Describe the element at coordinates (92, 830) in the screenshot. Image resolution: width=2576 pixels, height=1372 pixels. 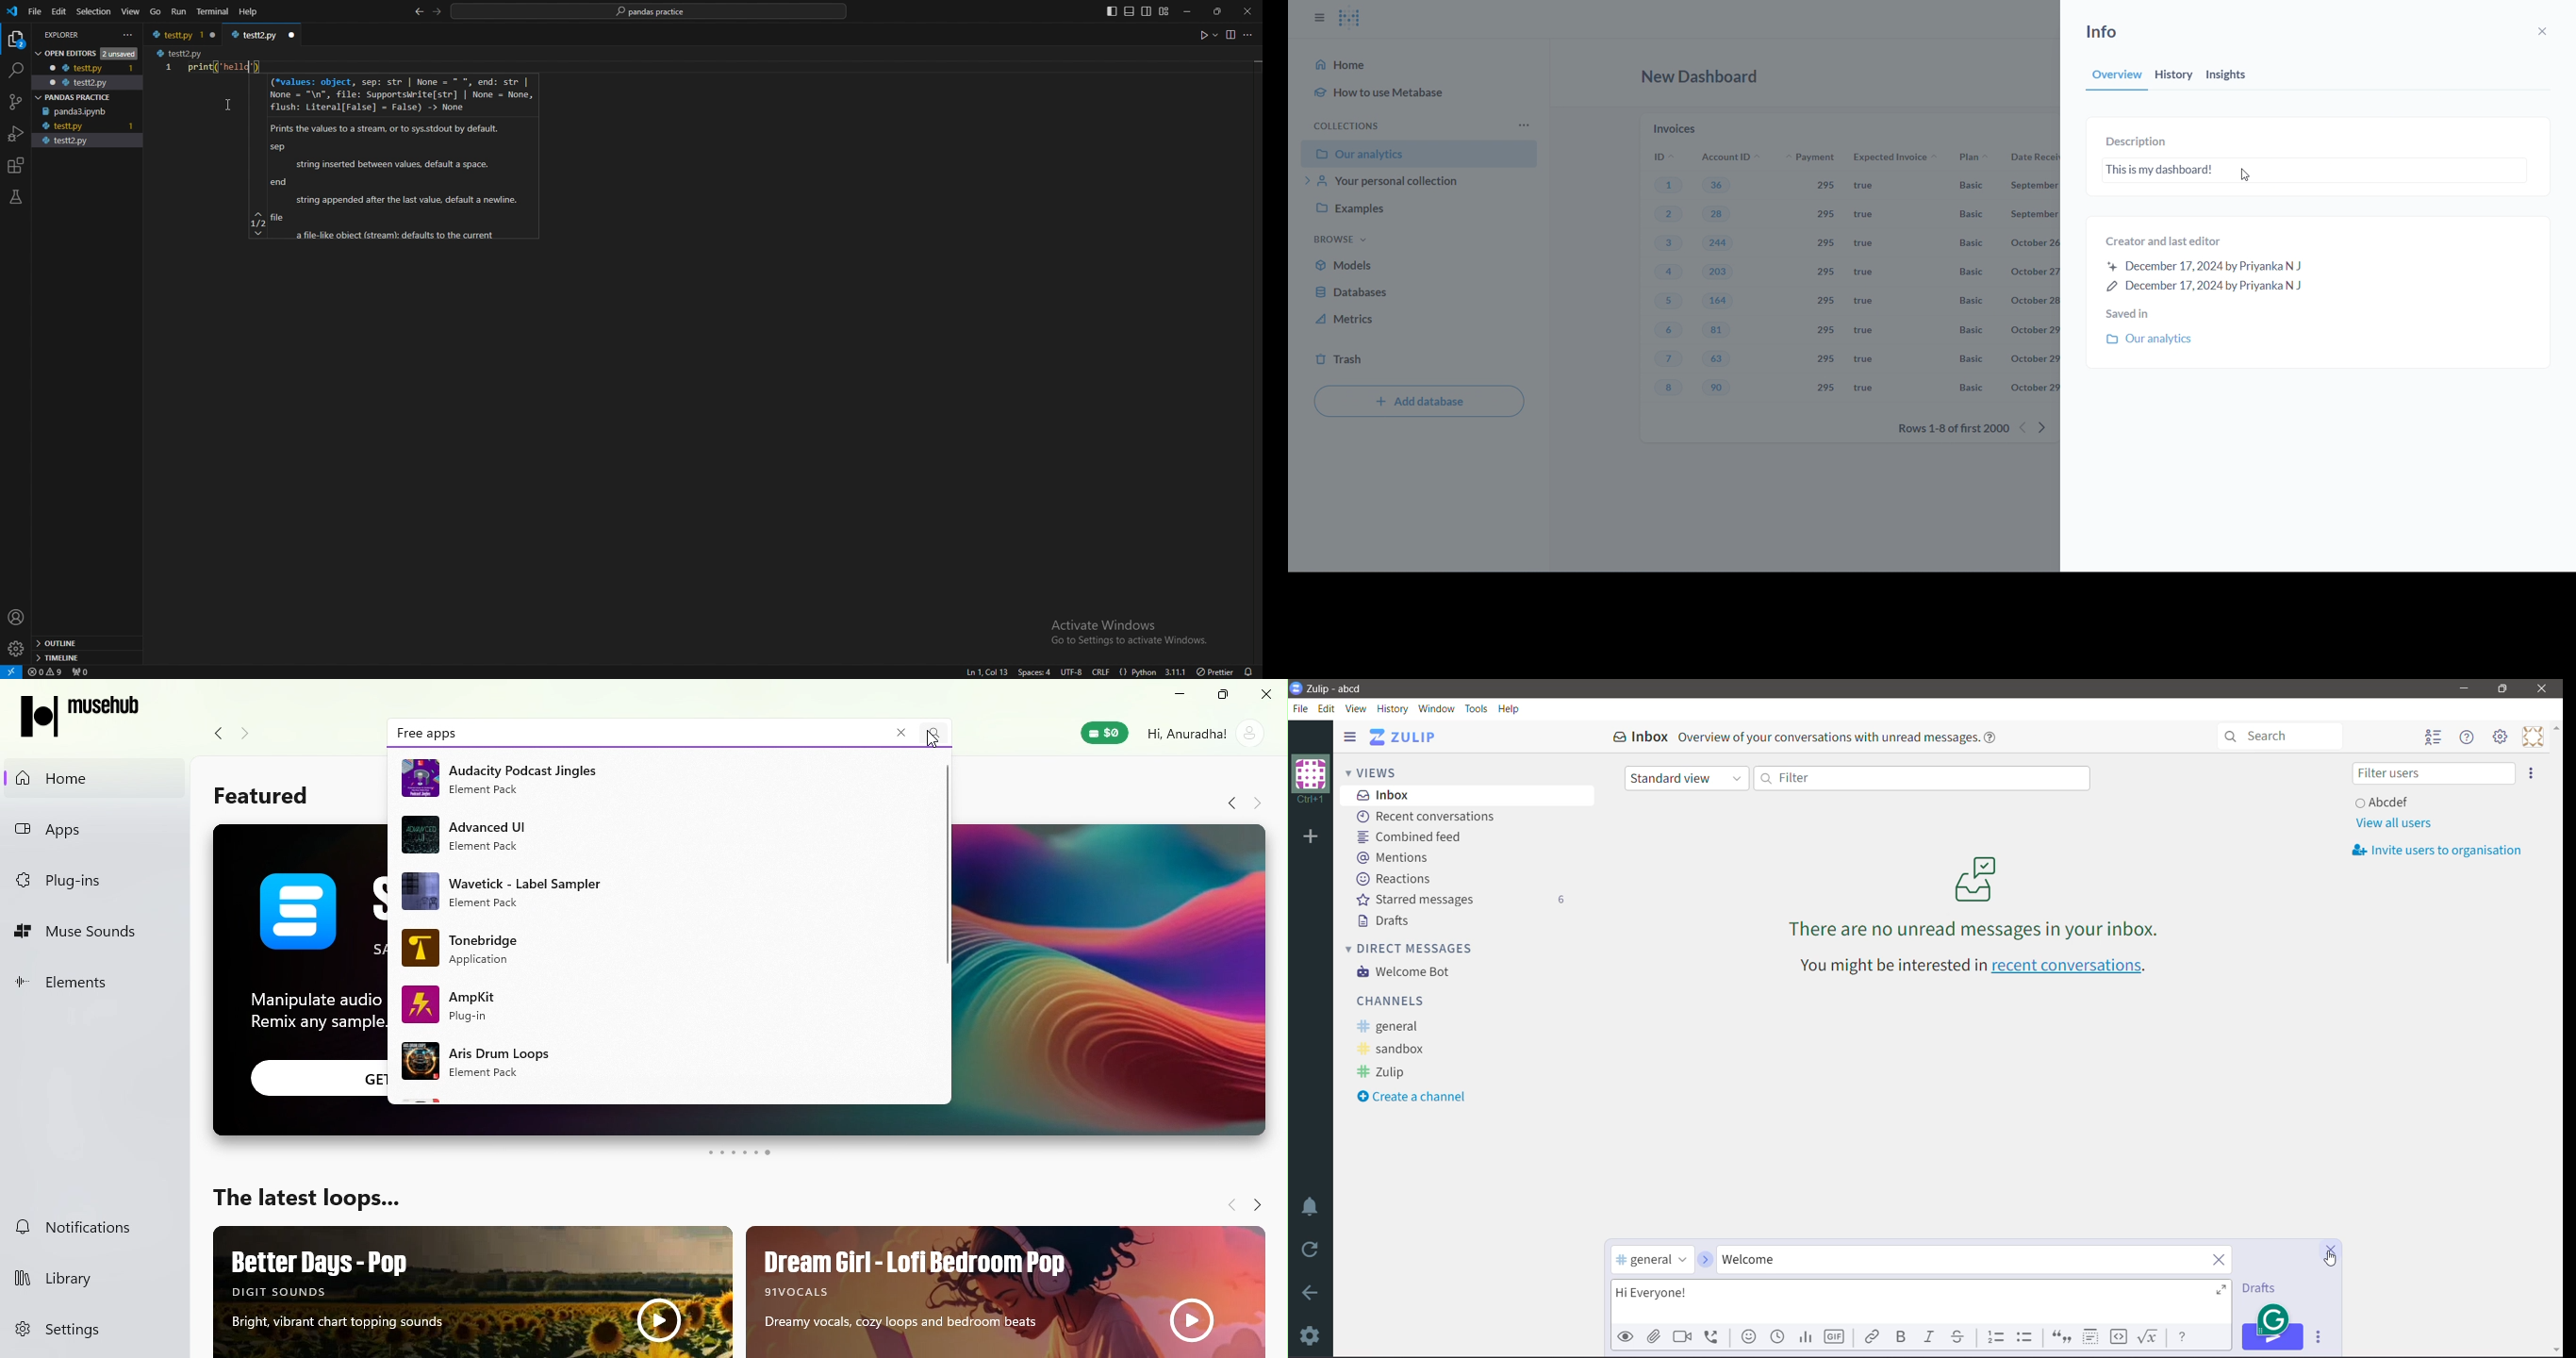
I see `Apps` at that location.